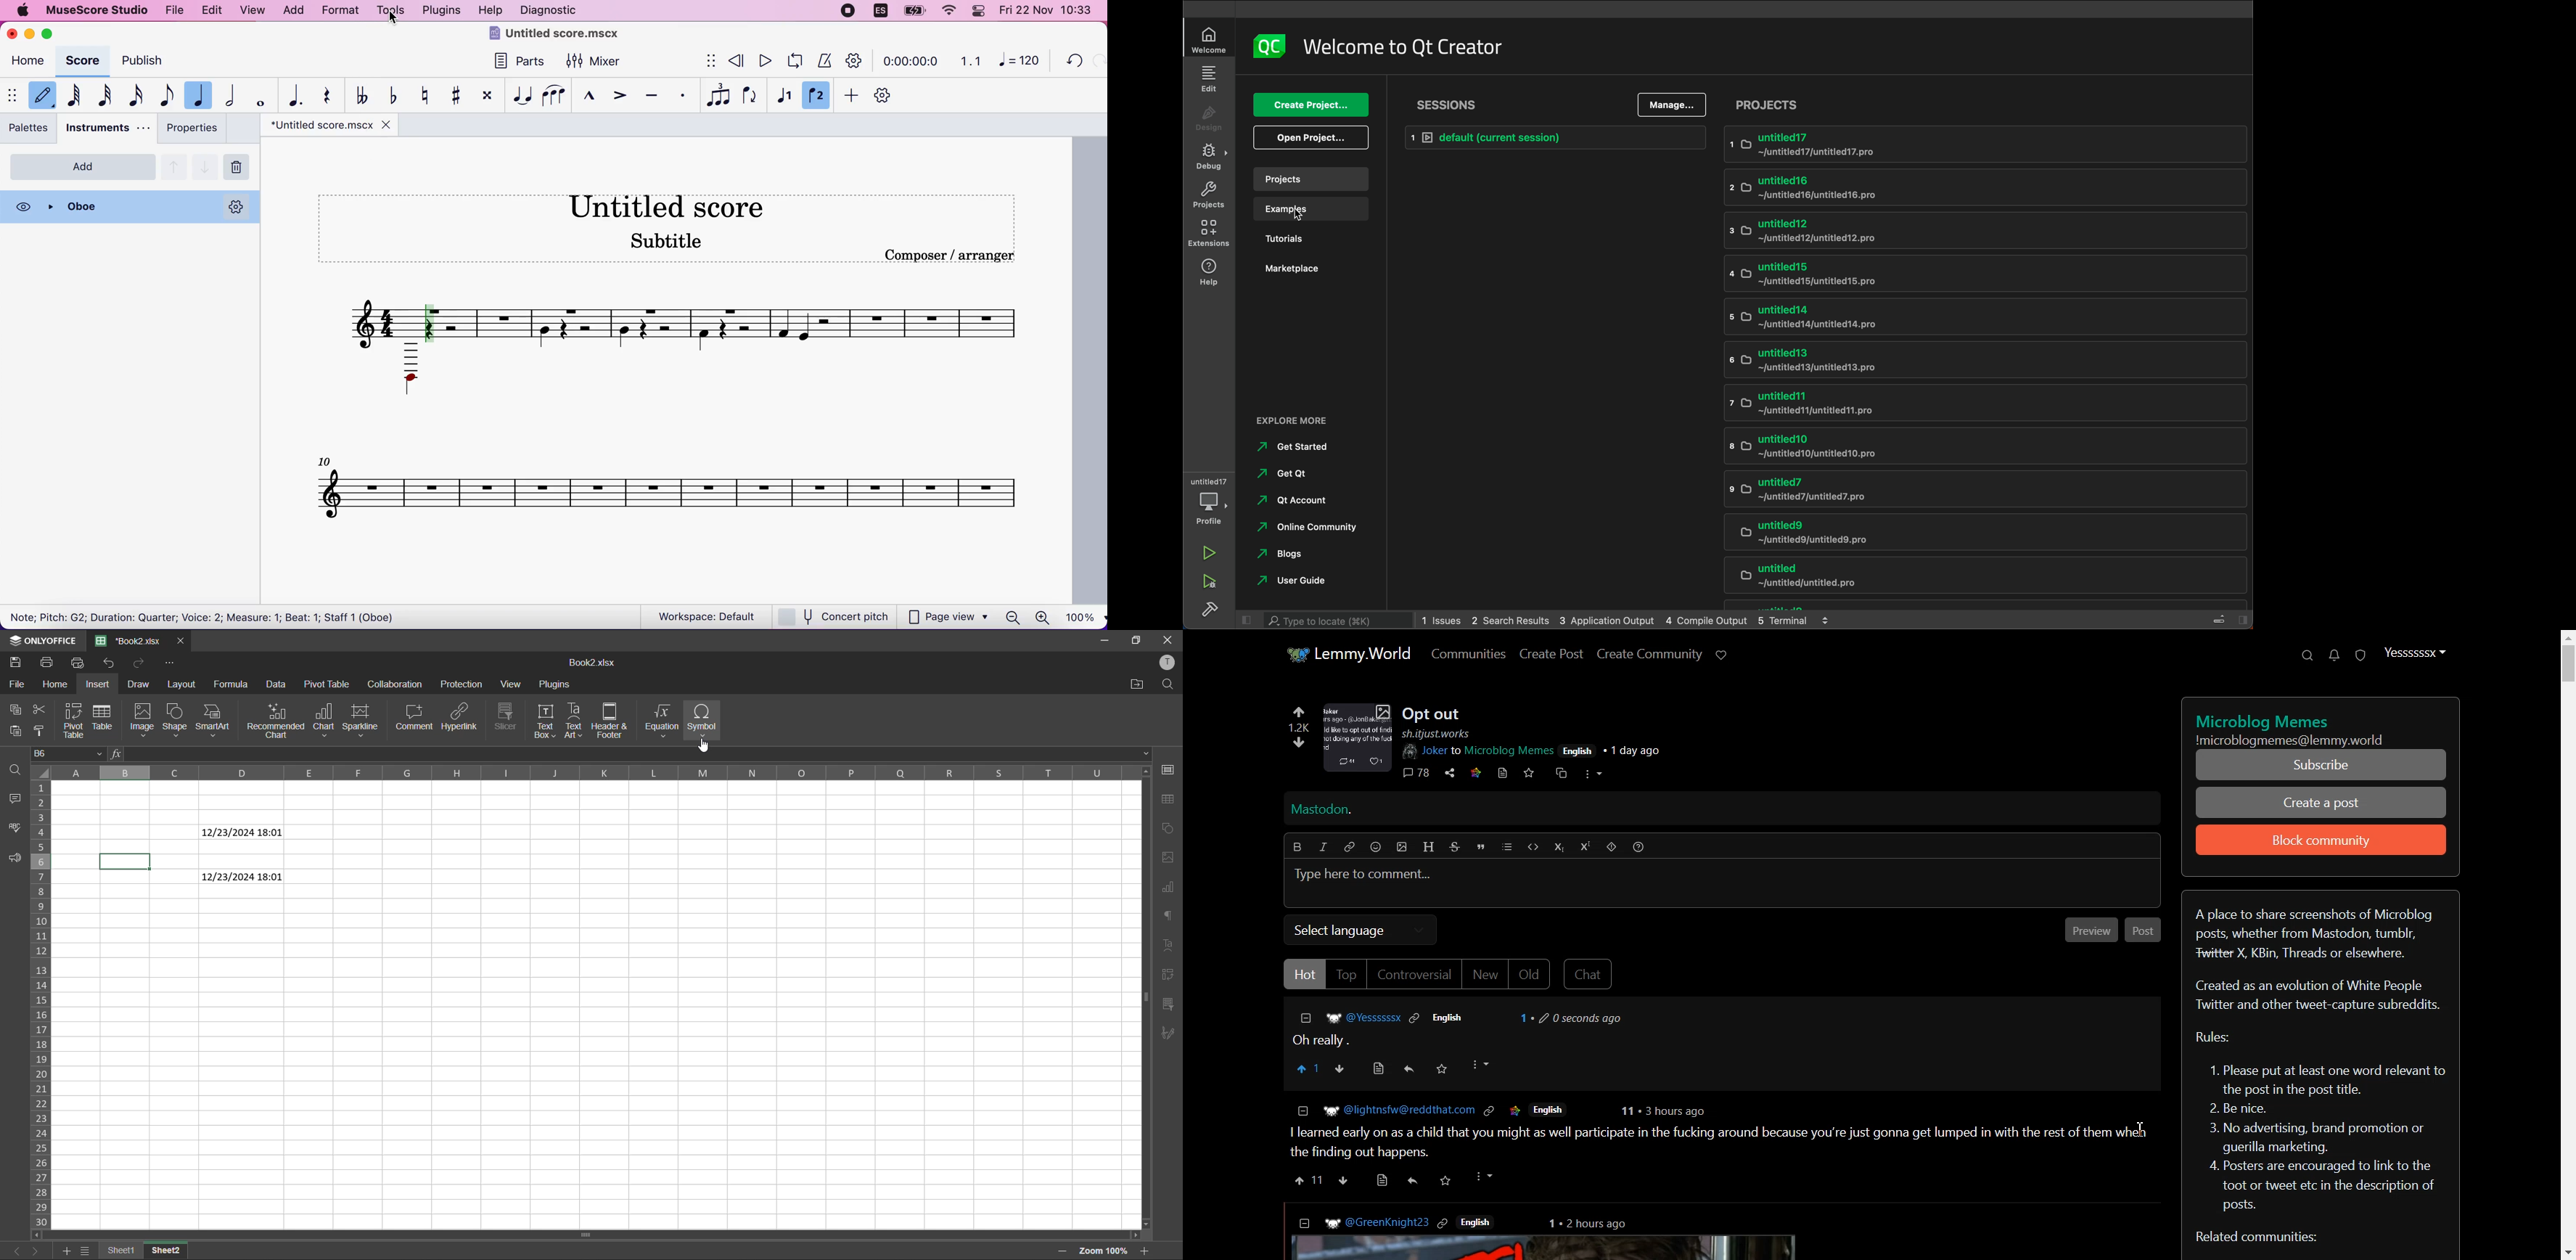  Describe the element at coordinates (17, 829) in the screenshot. I see `spellcheck` at that location.